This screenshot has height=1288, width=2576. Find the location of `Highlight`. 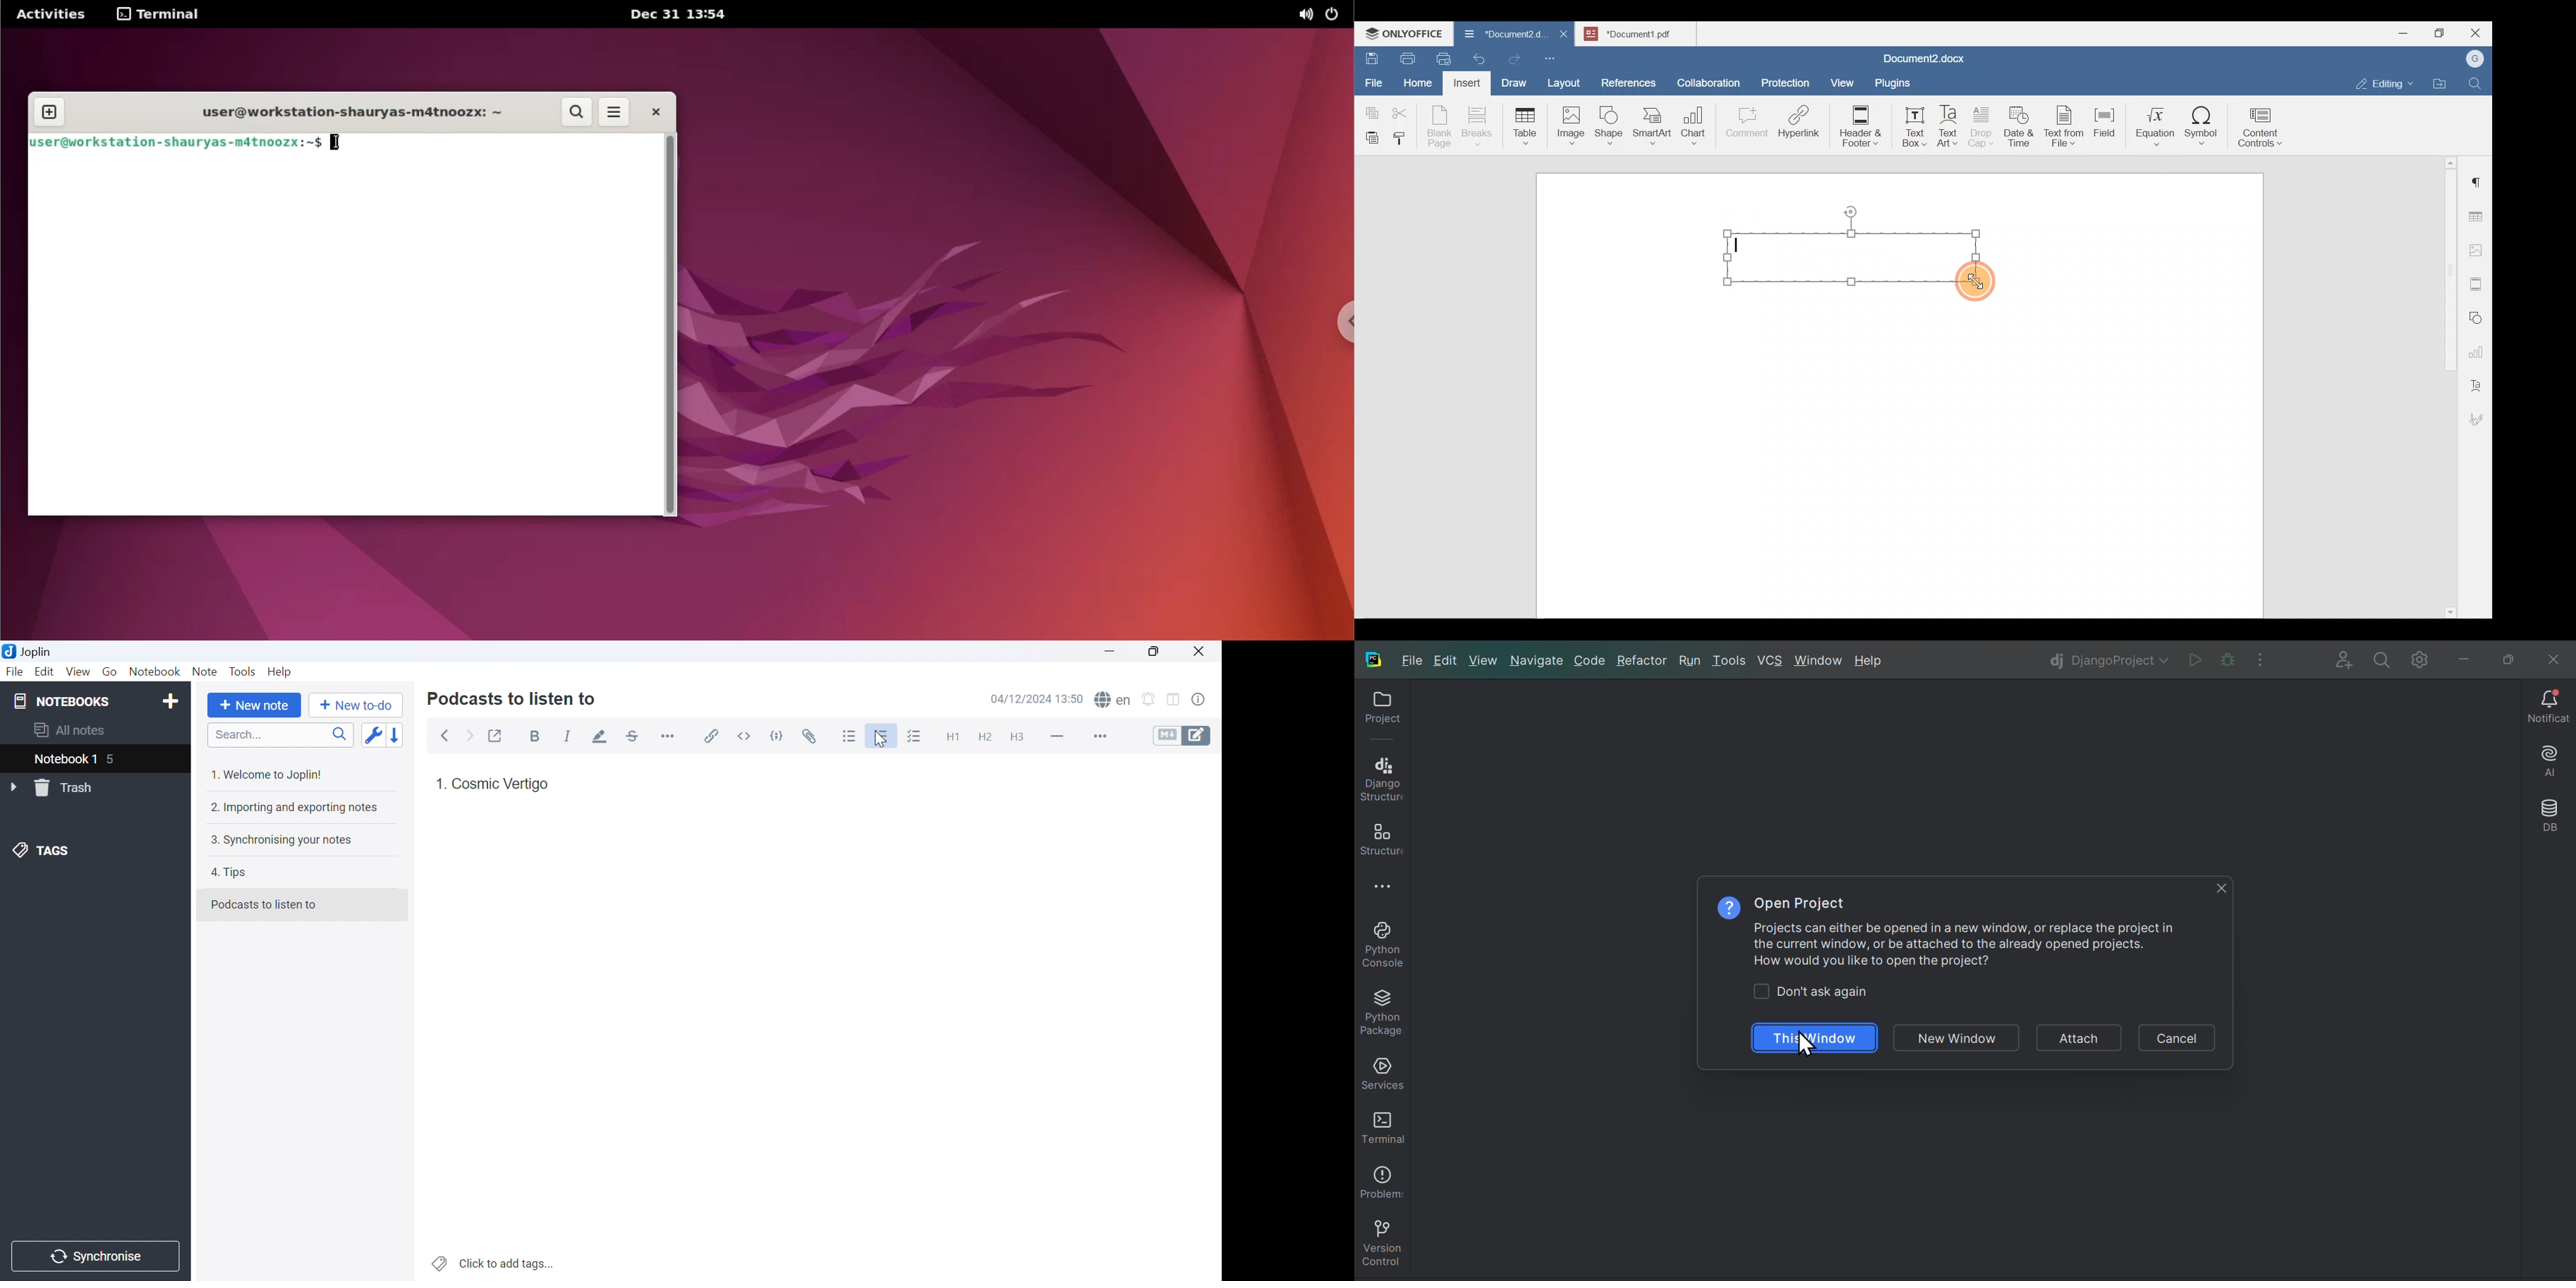

Highlight is located at coordinates (602, 737).